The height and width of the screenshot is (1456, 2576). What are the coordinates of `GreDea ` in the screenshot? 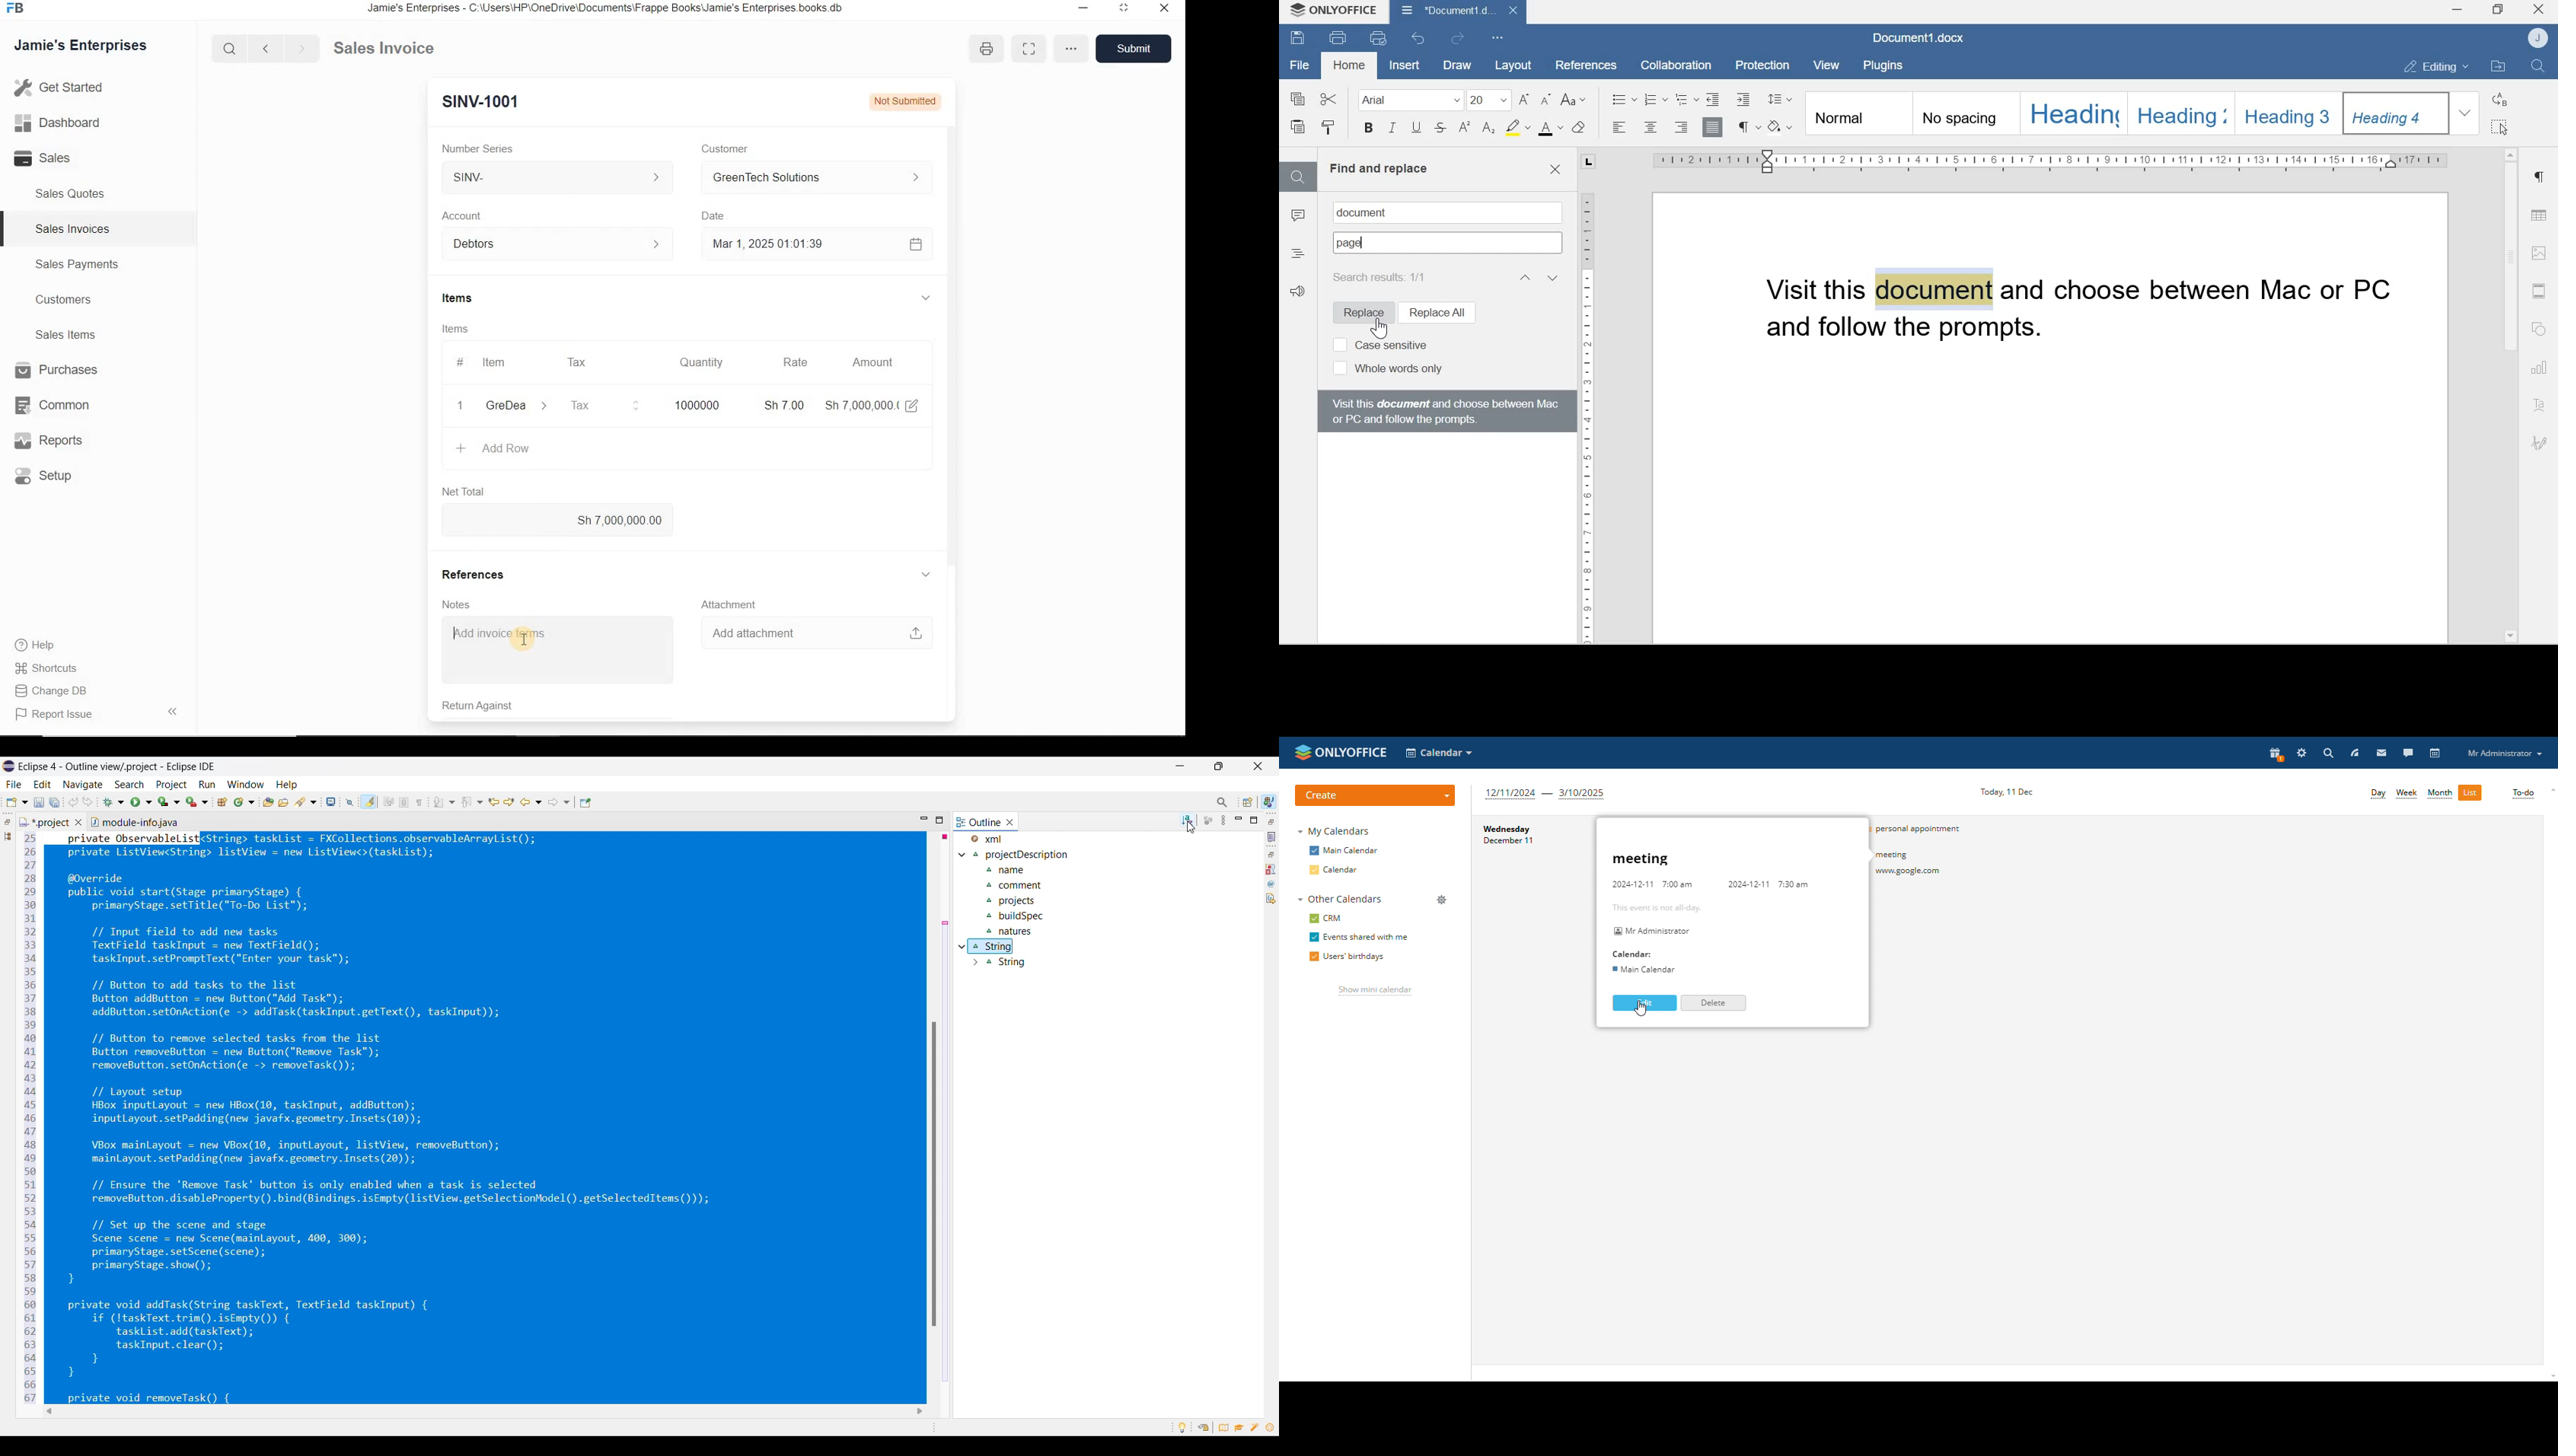 It's located at (515, 406).